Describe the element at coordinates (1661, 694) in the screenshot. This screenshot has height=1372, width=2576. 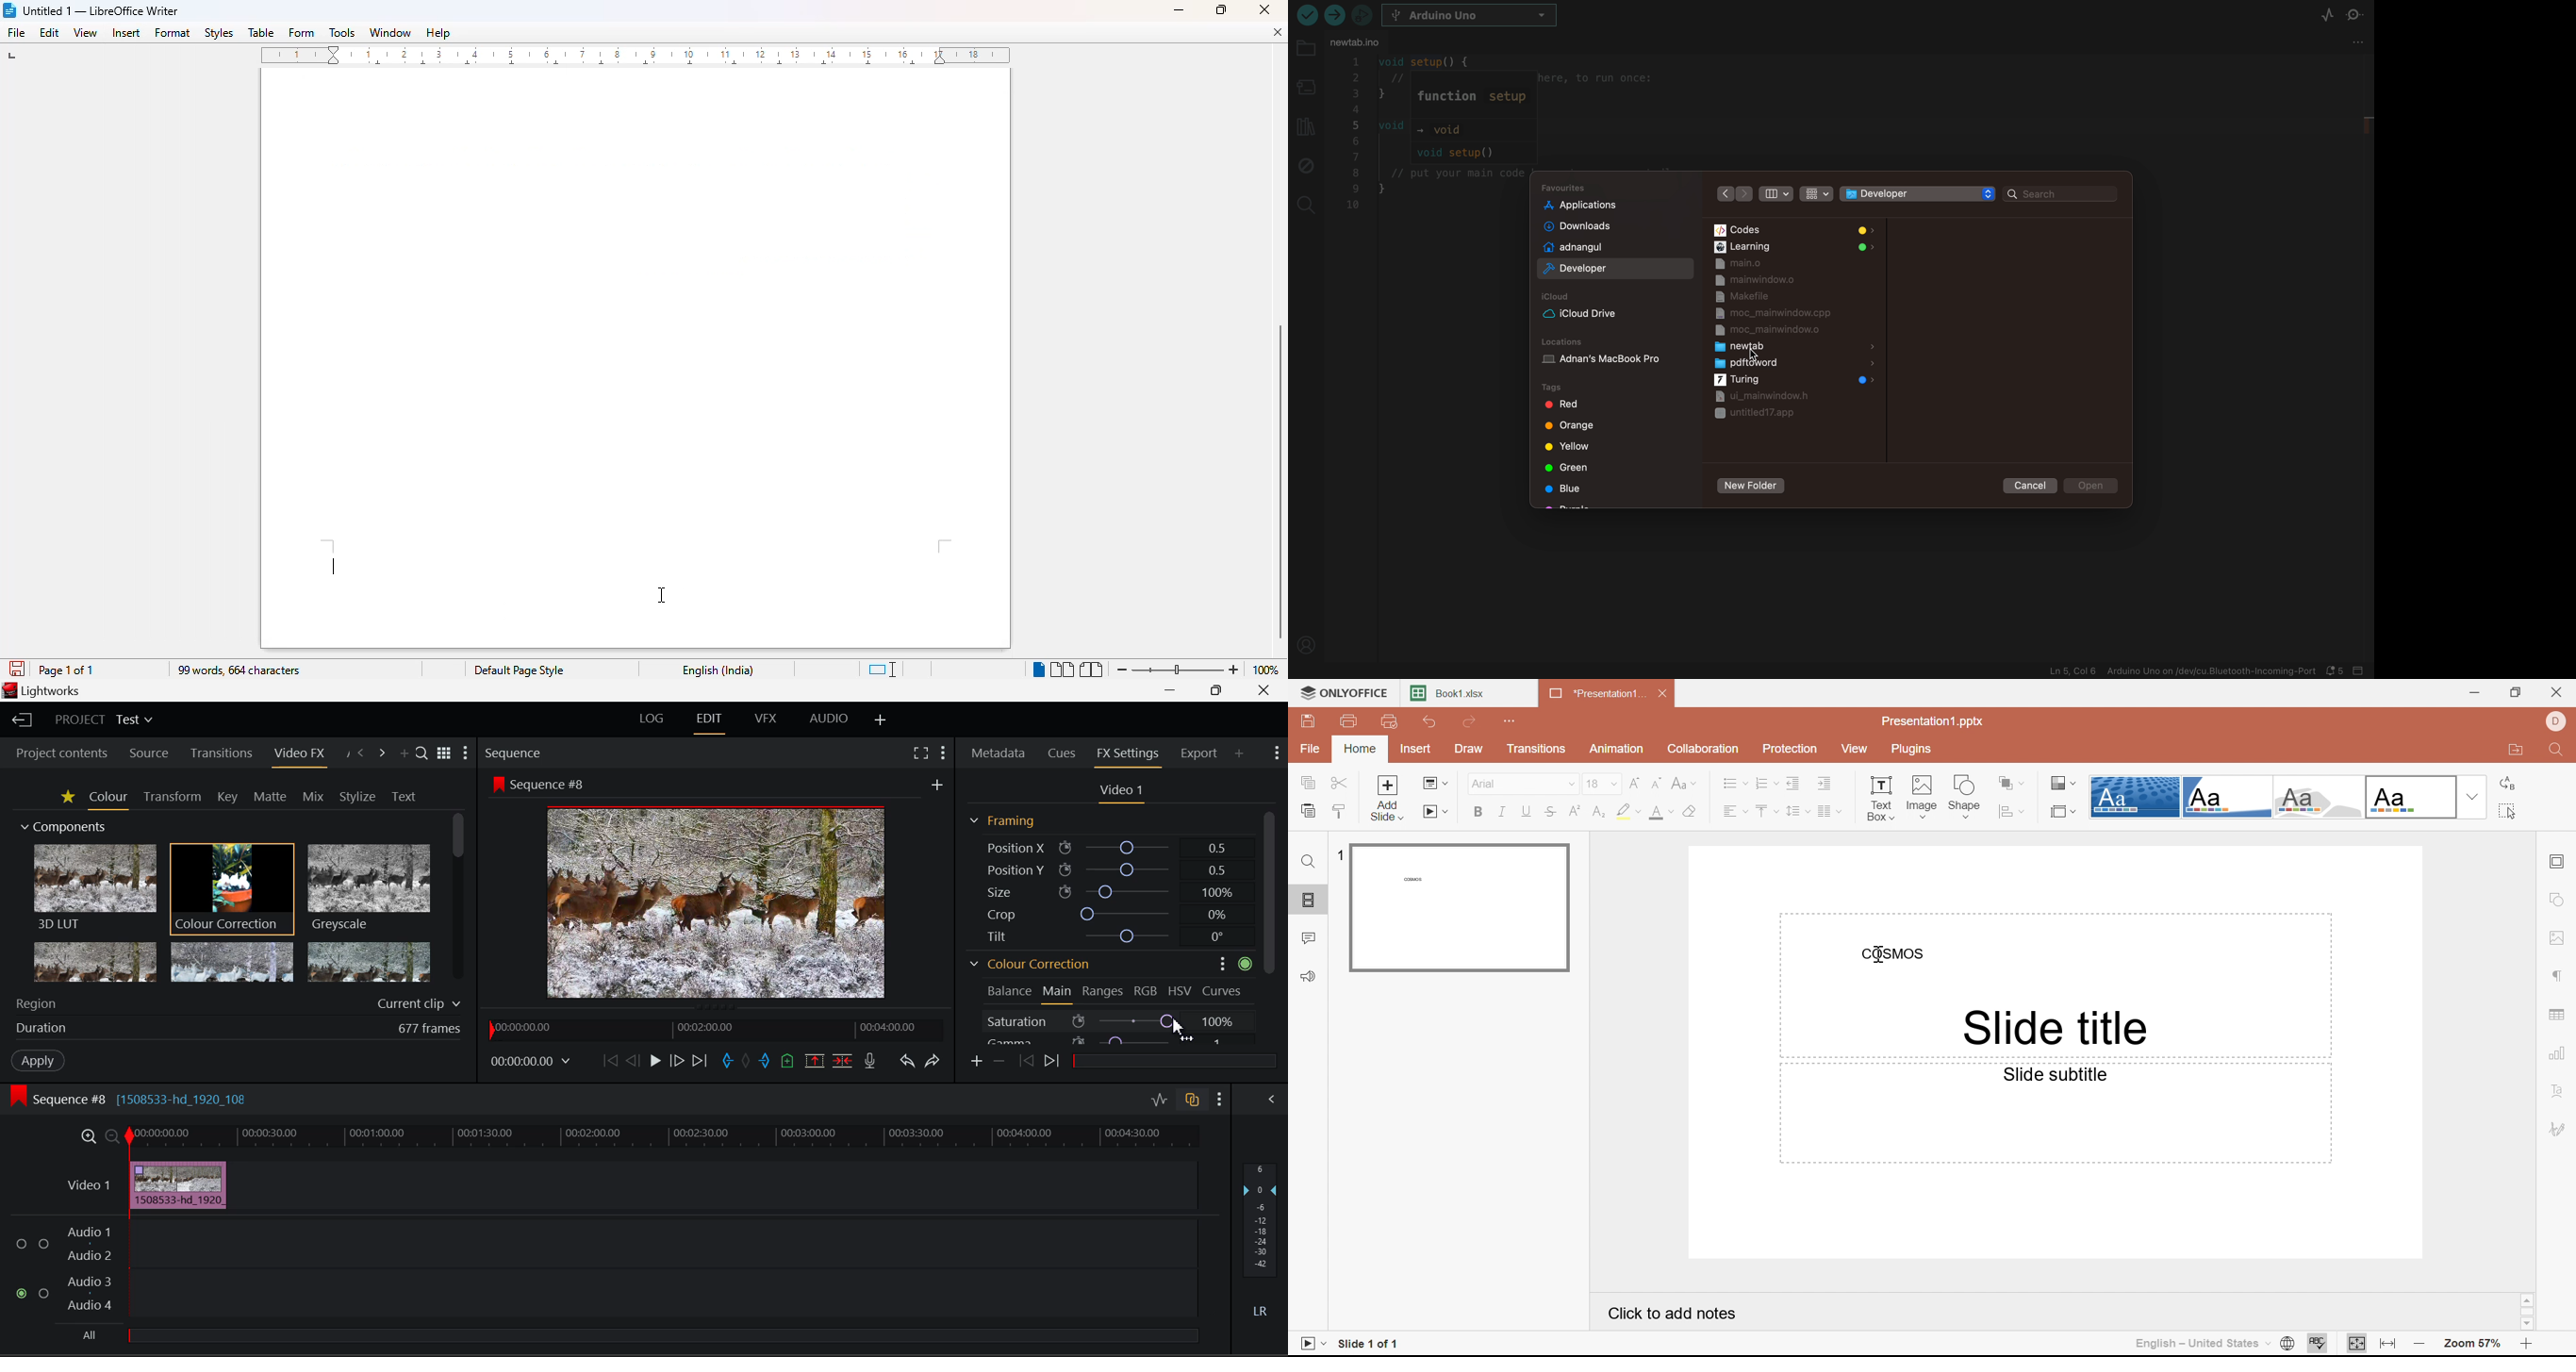
I see `Close` at that location.